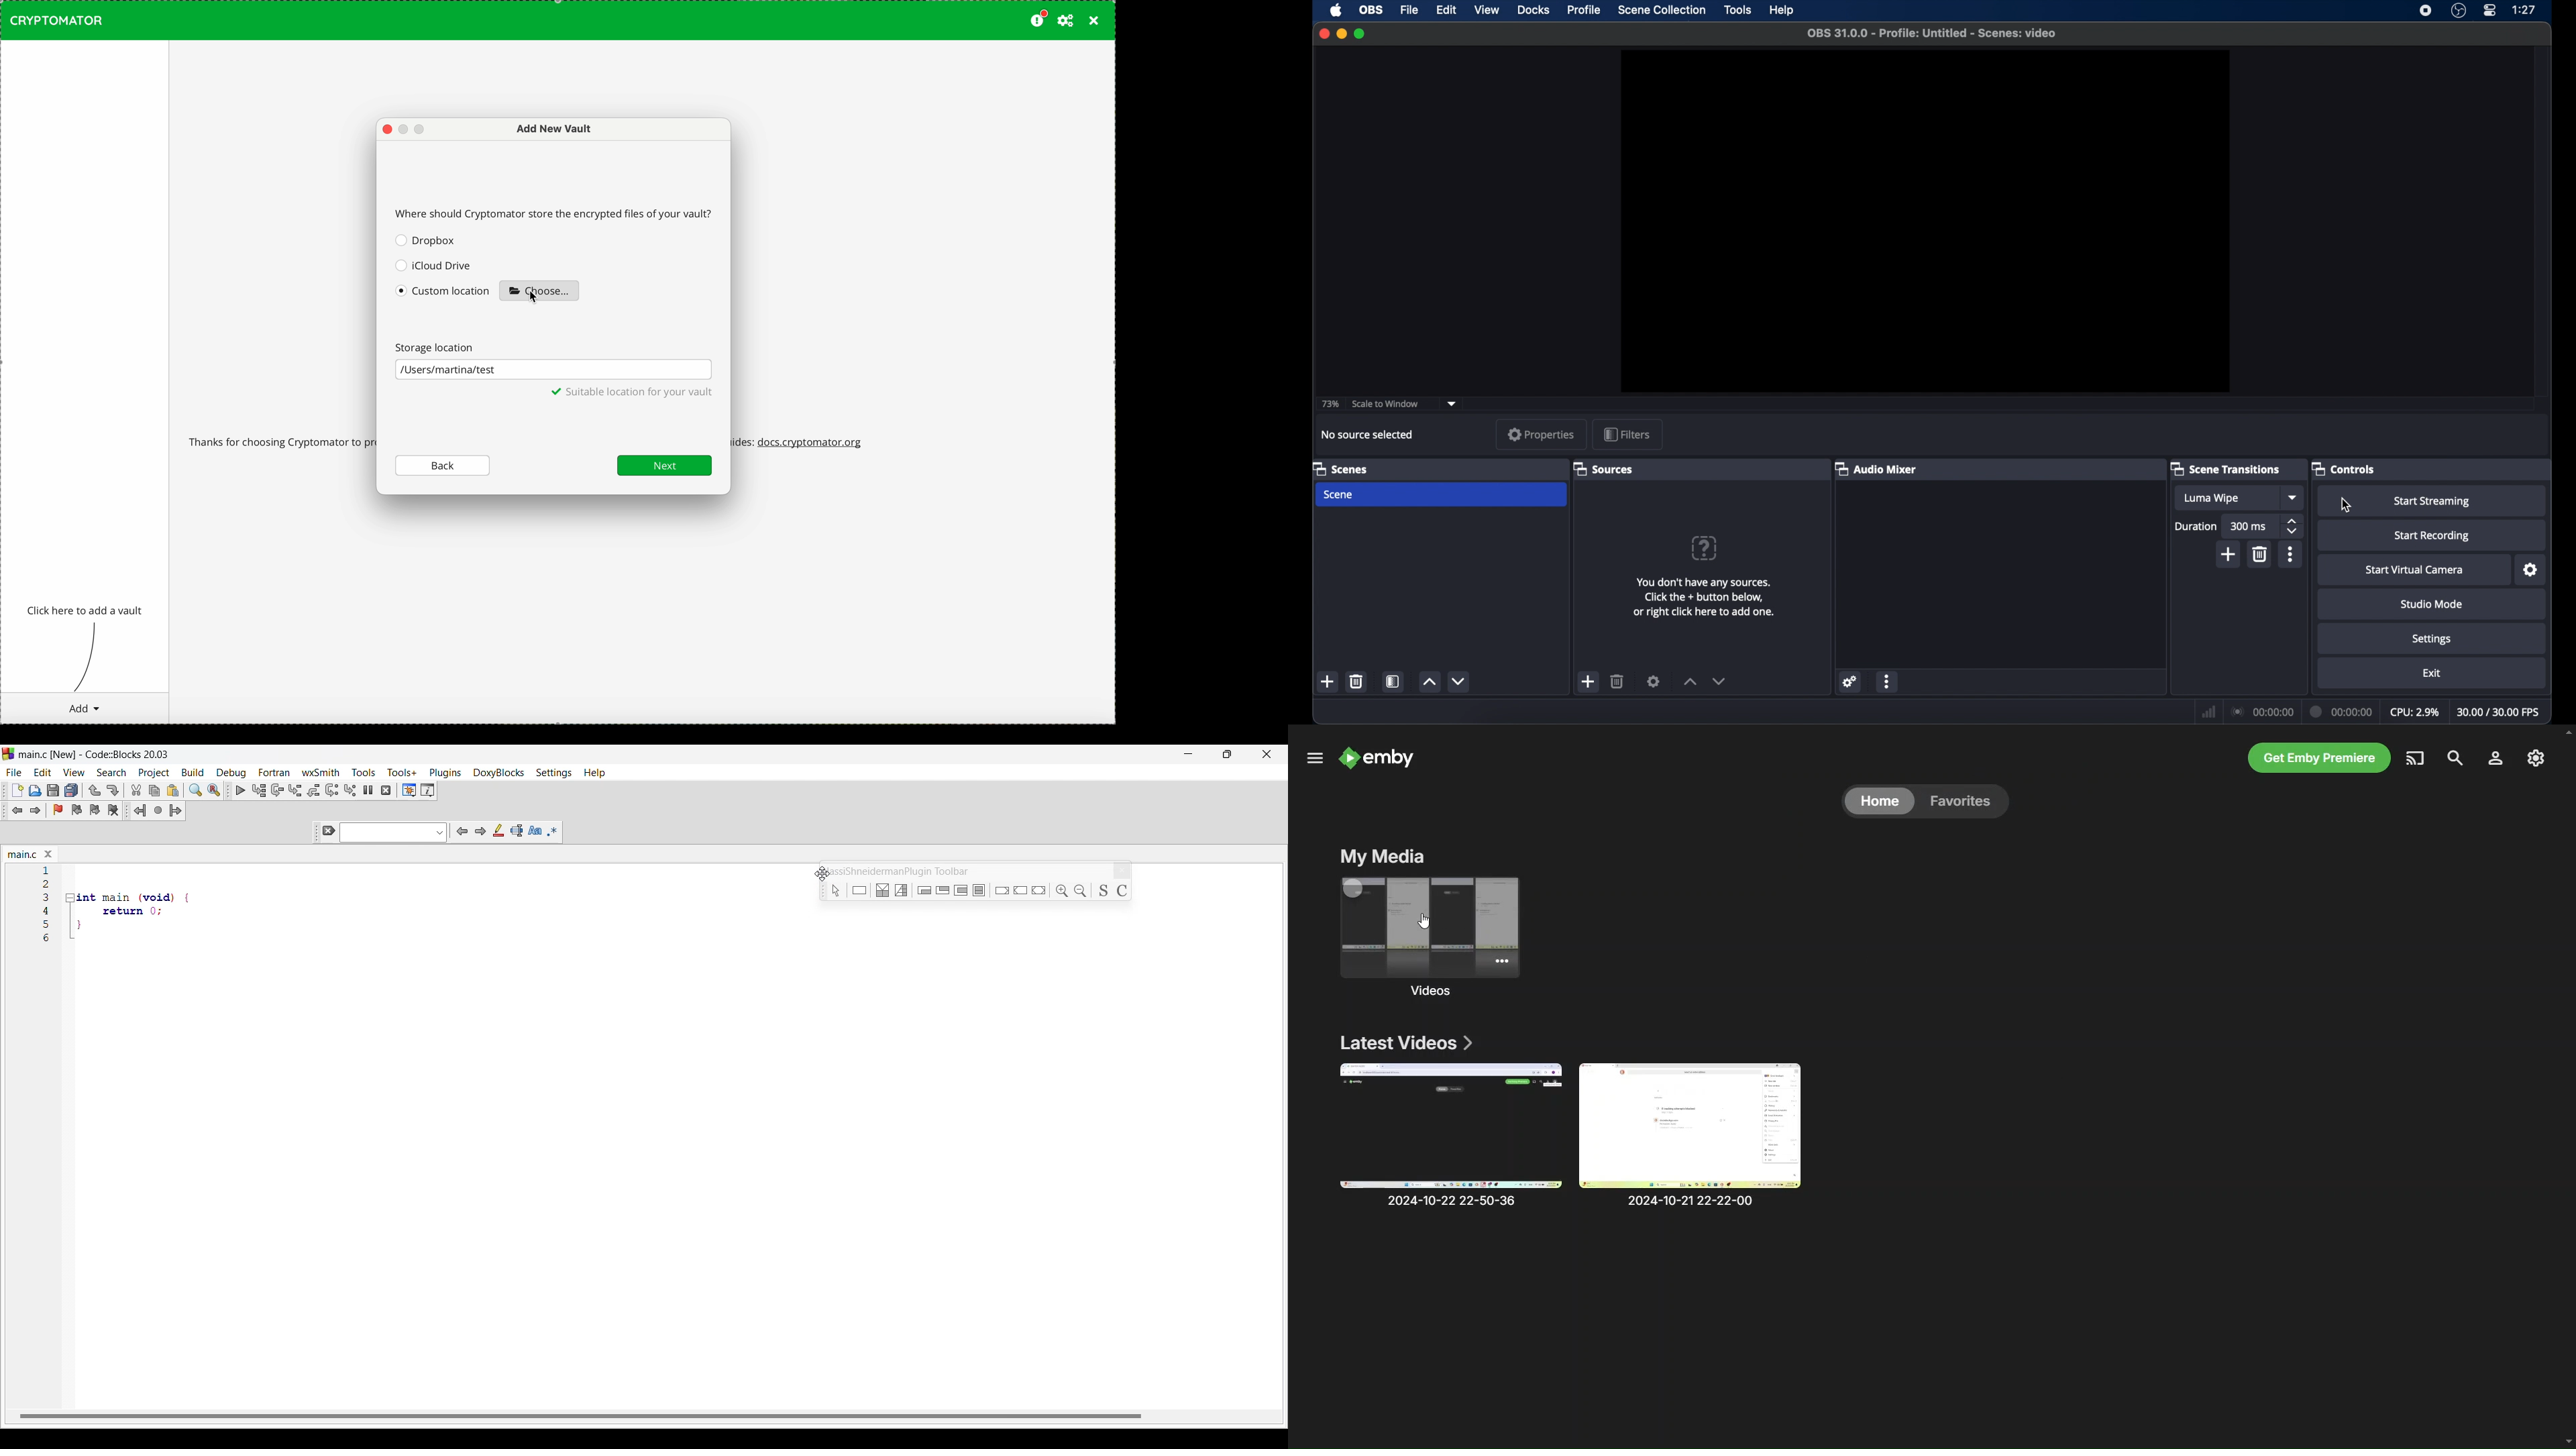 Image resolution: width=2576 pixels, height=1456 pixels. Describe the element at coordinates (1267, 754) in the screenshot. I see `Close interface` at that location.